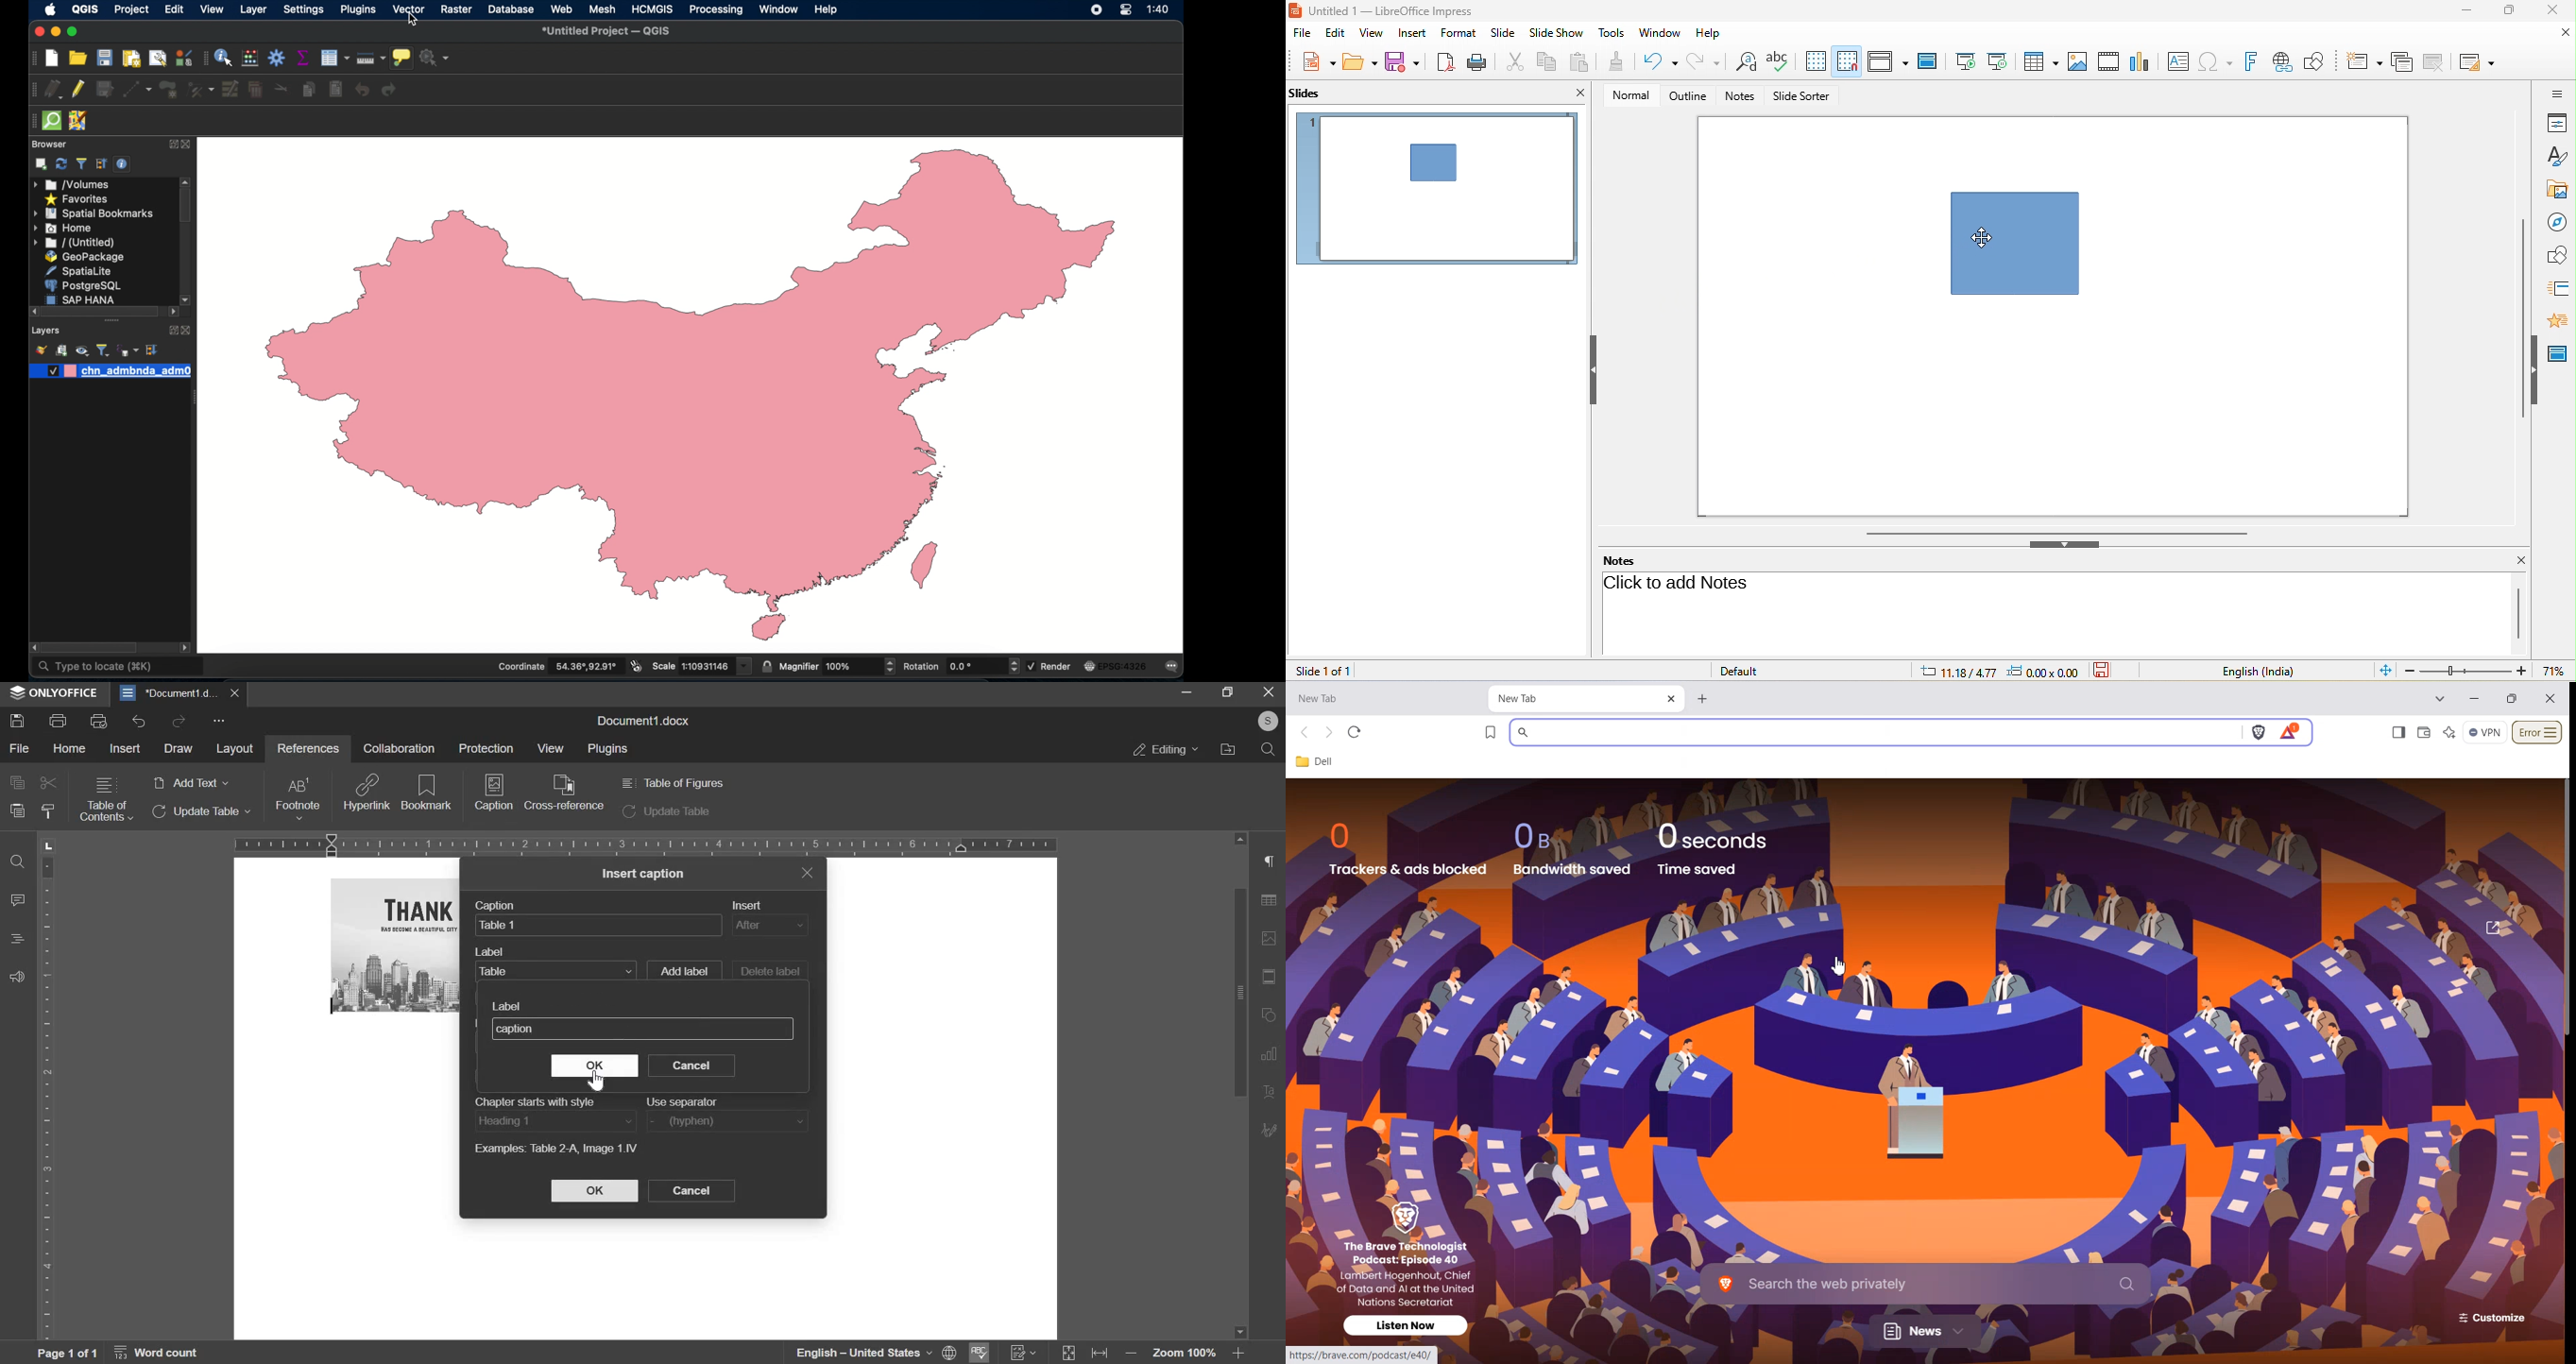  Describe the element at coordinates (137, 89) in the screenshot. I see `digitize with segment` at that location.